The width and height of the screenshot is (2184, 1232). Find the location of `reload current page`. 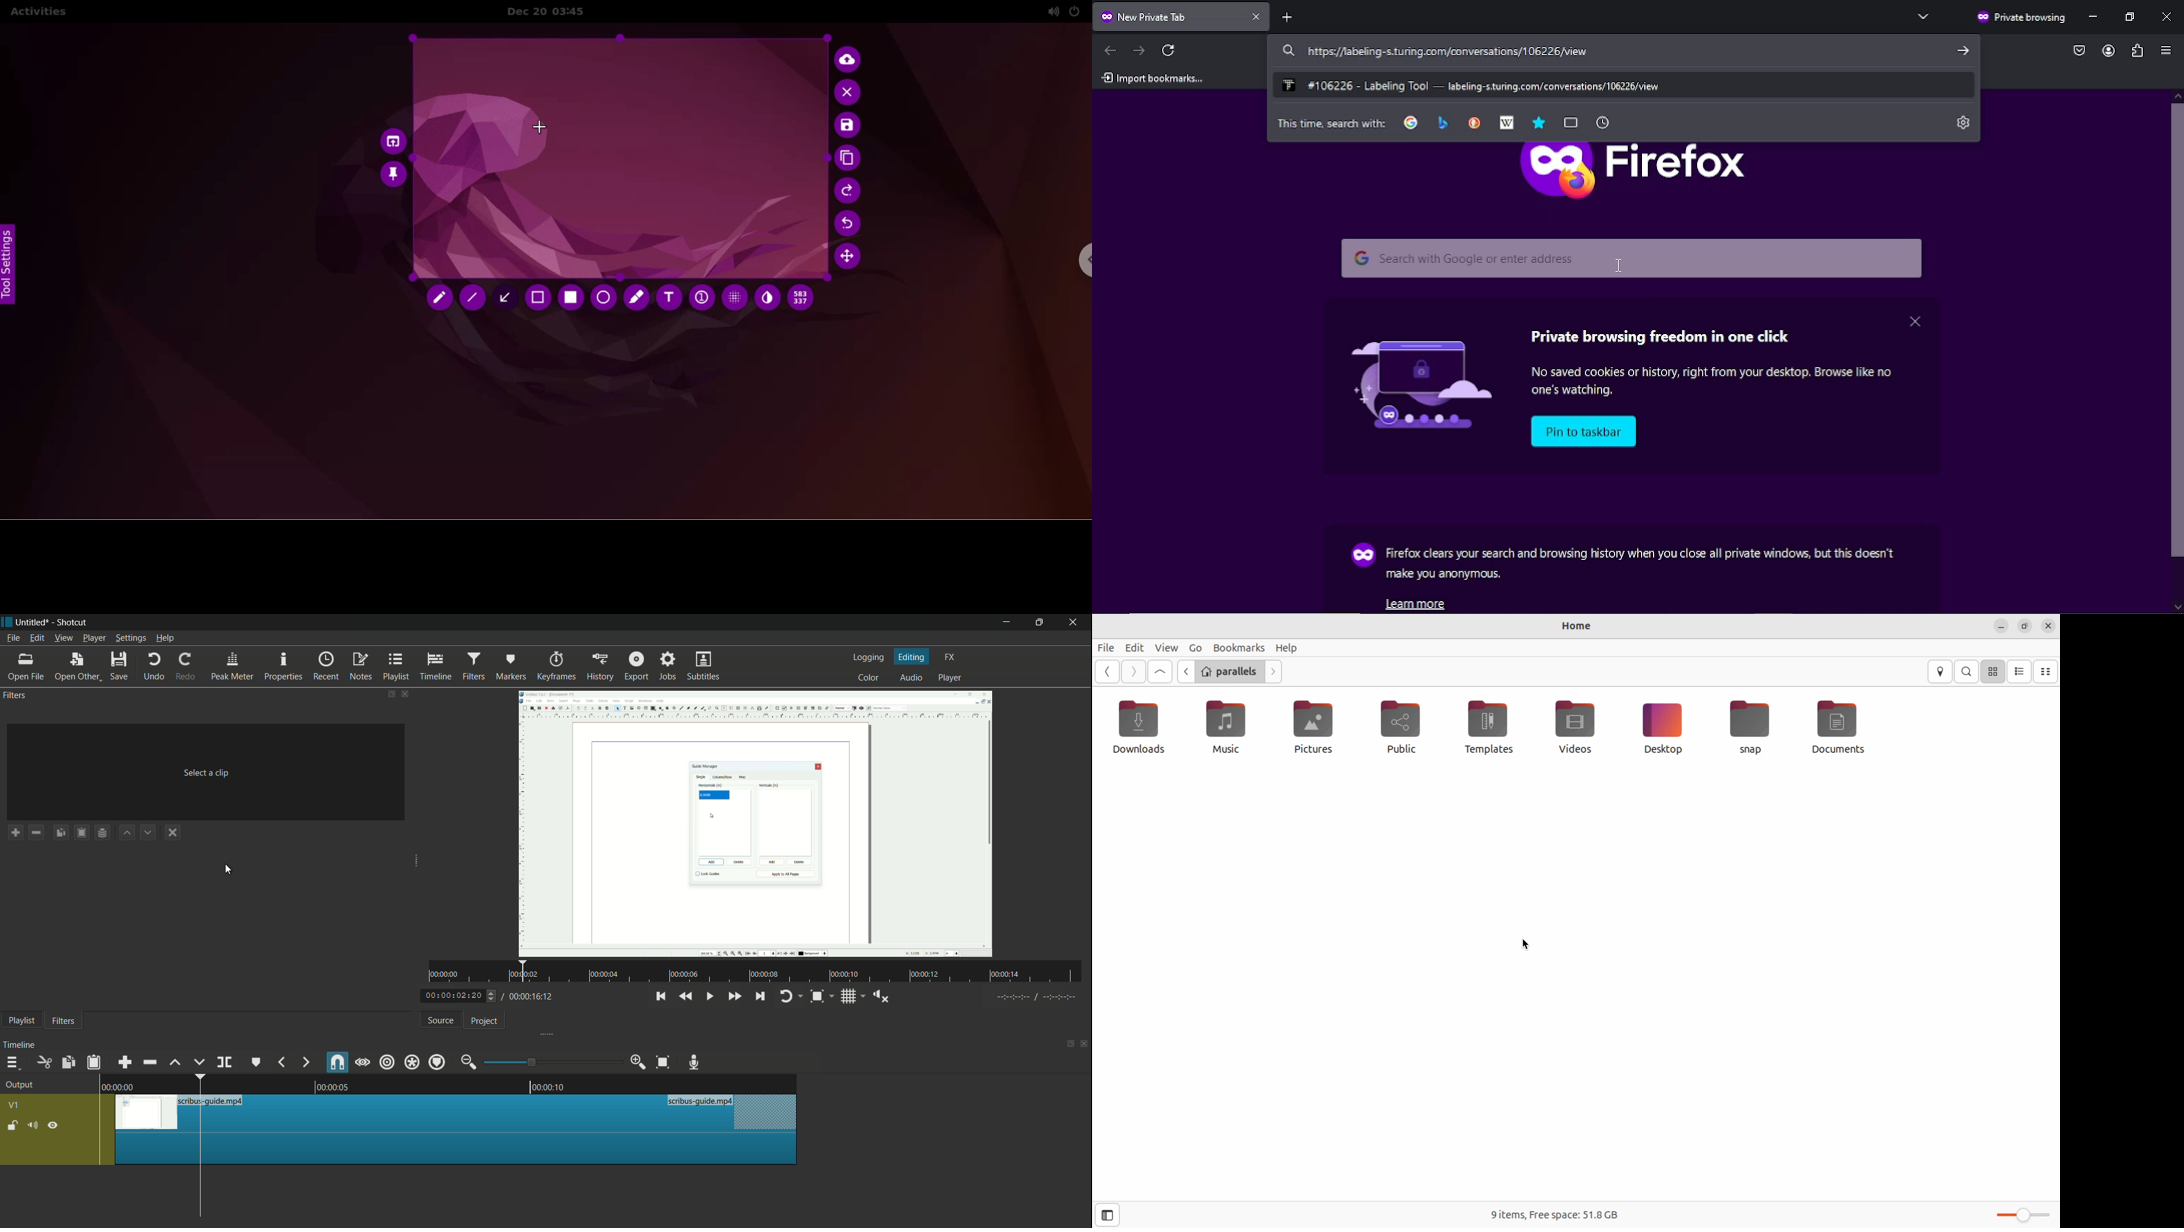

reload current page is located at coordinates (1171, 50).